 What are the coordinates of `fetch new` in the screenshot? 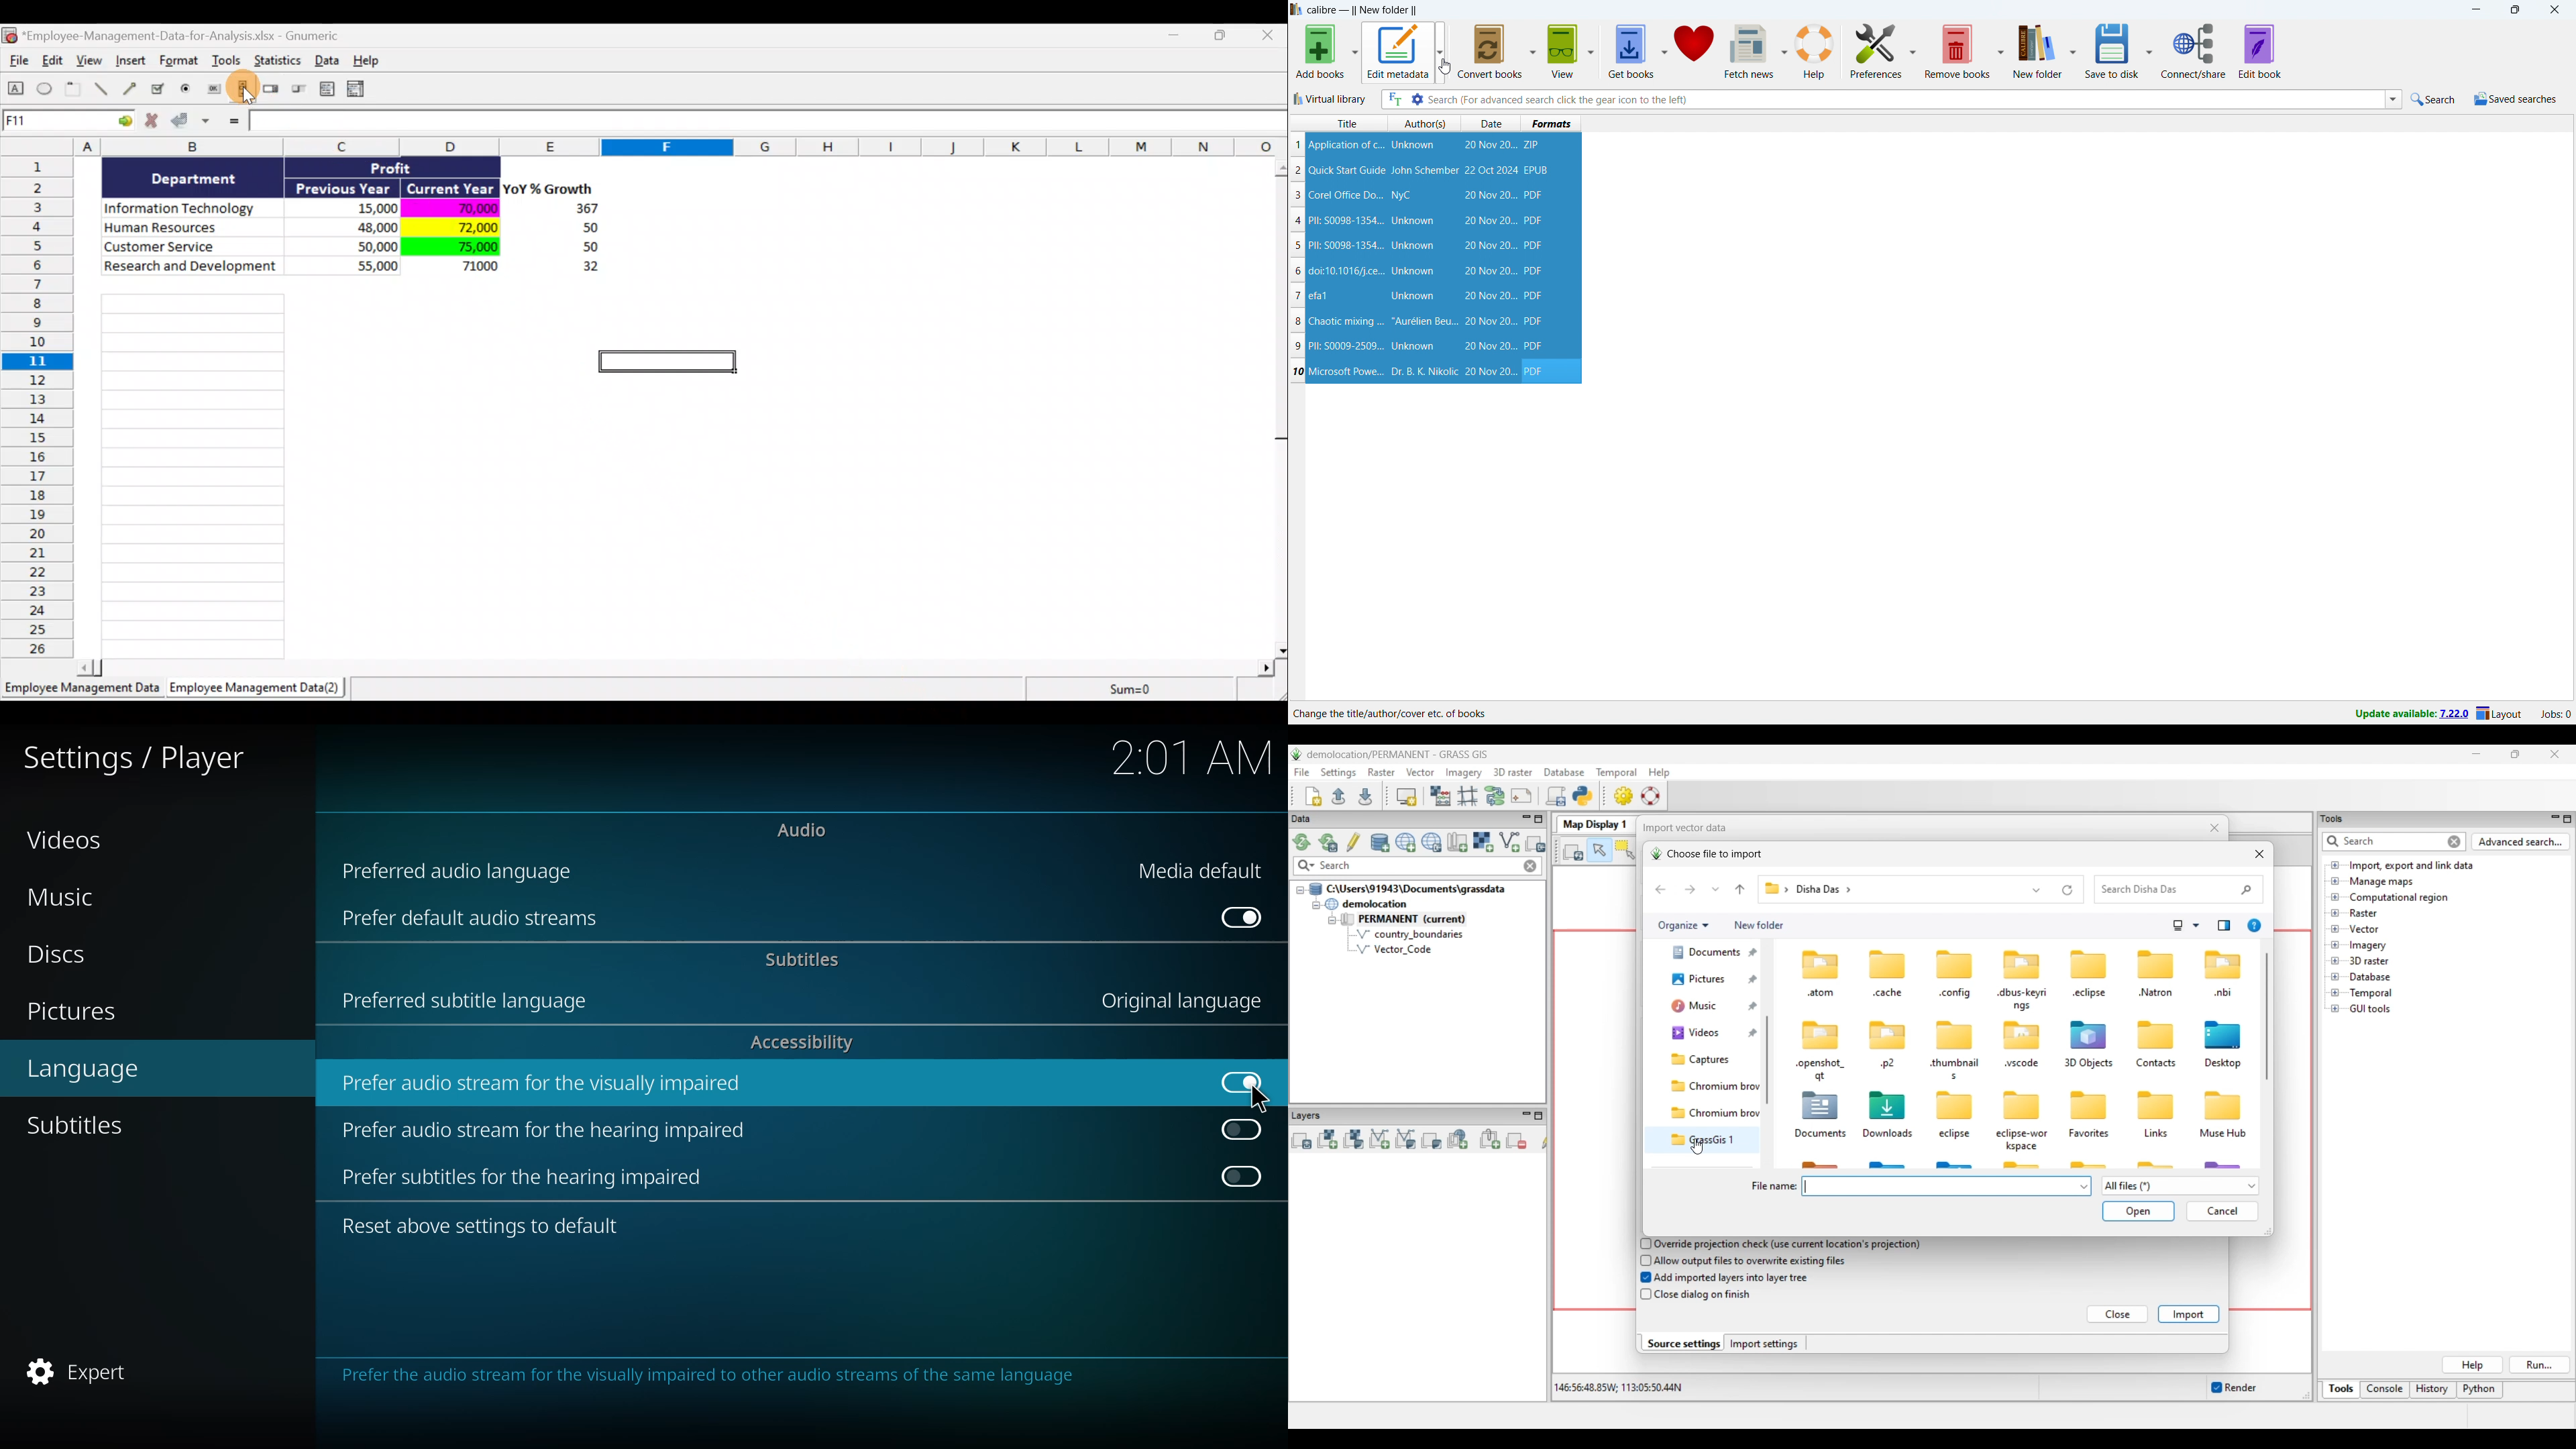 It's located at (1749, 51).